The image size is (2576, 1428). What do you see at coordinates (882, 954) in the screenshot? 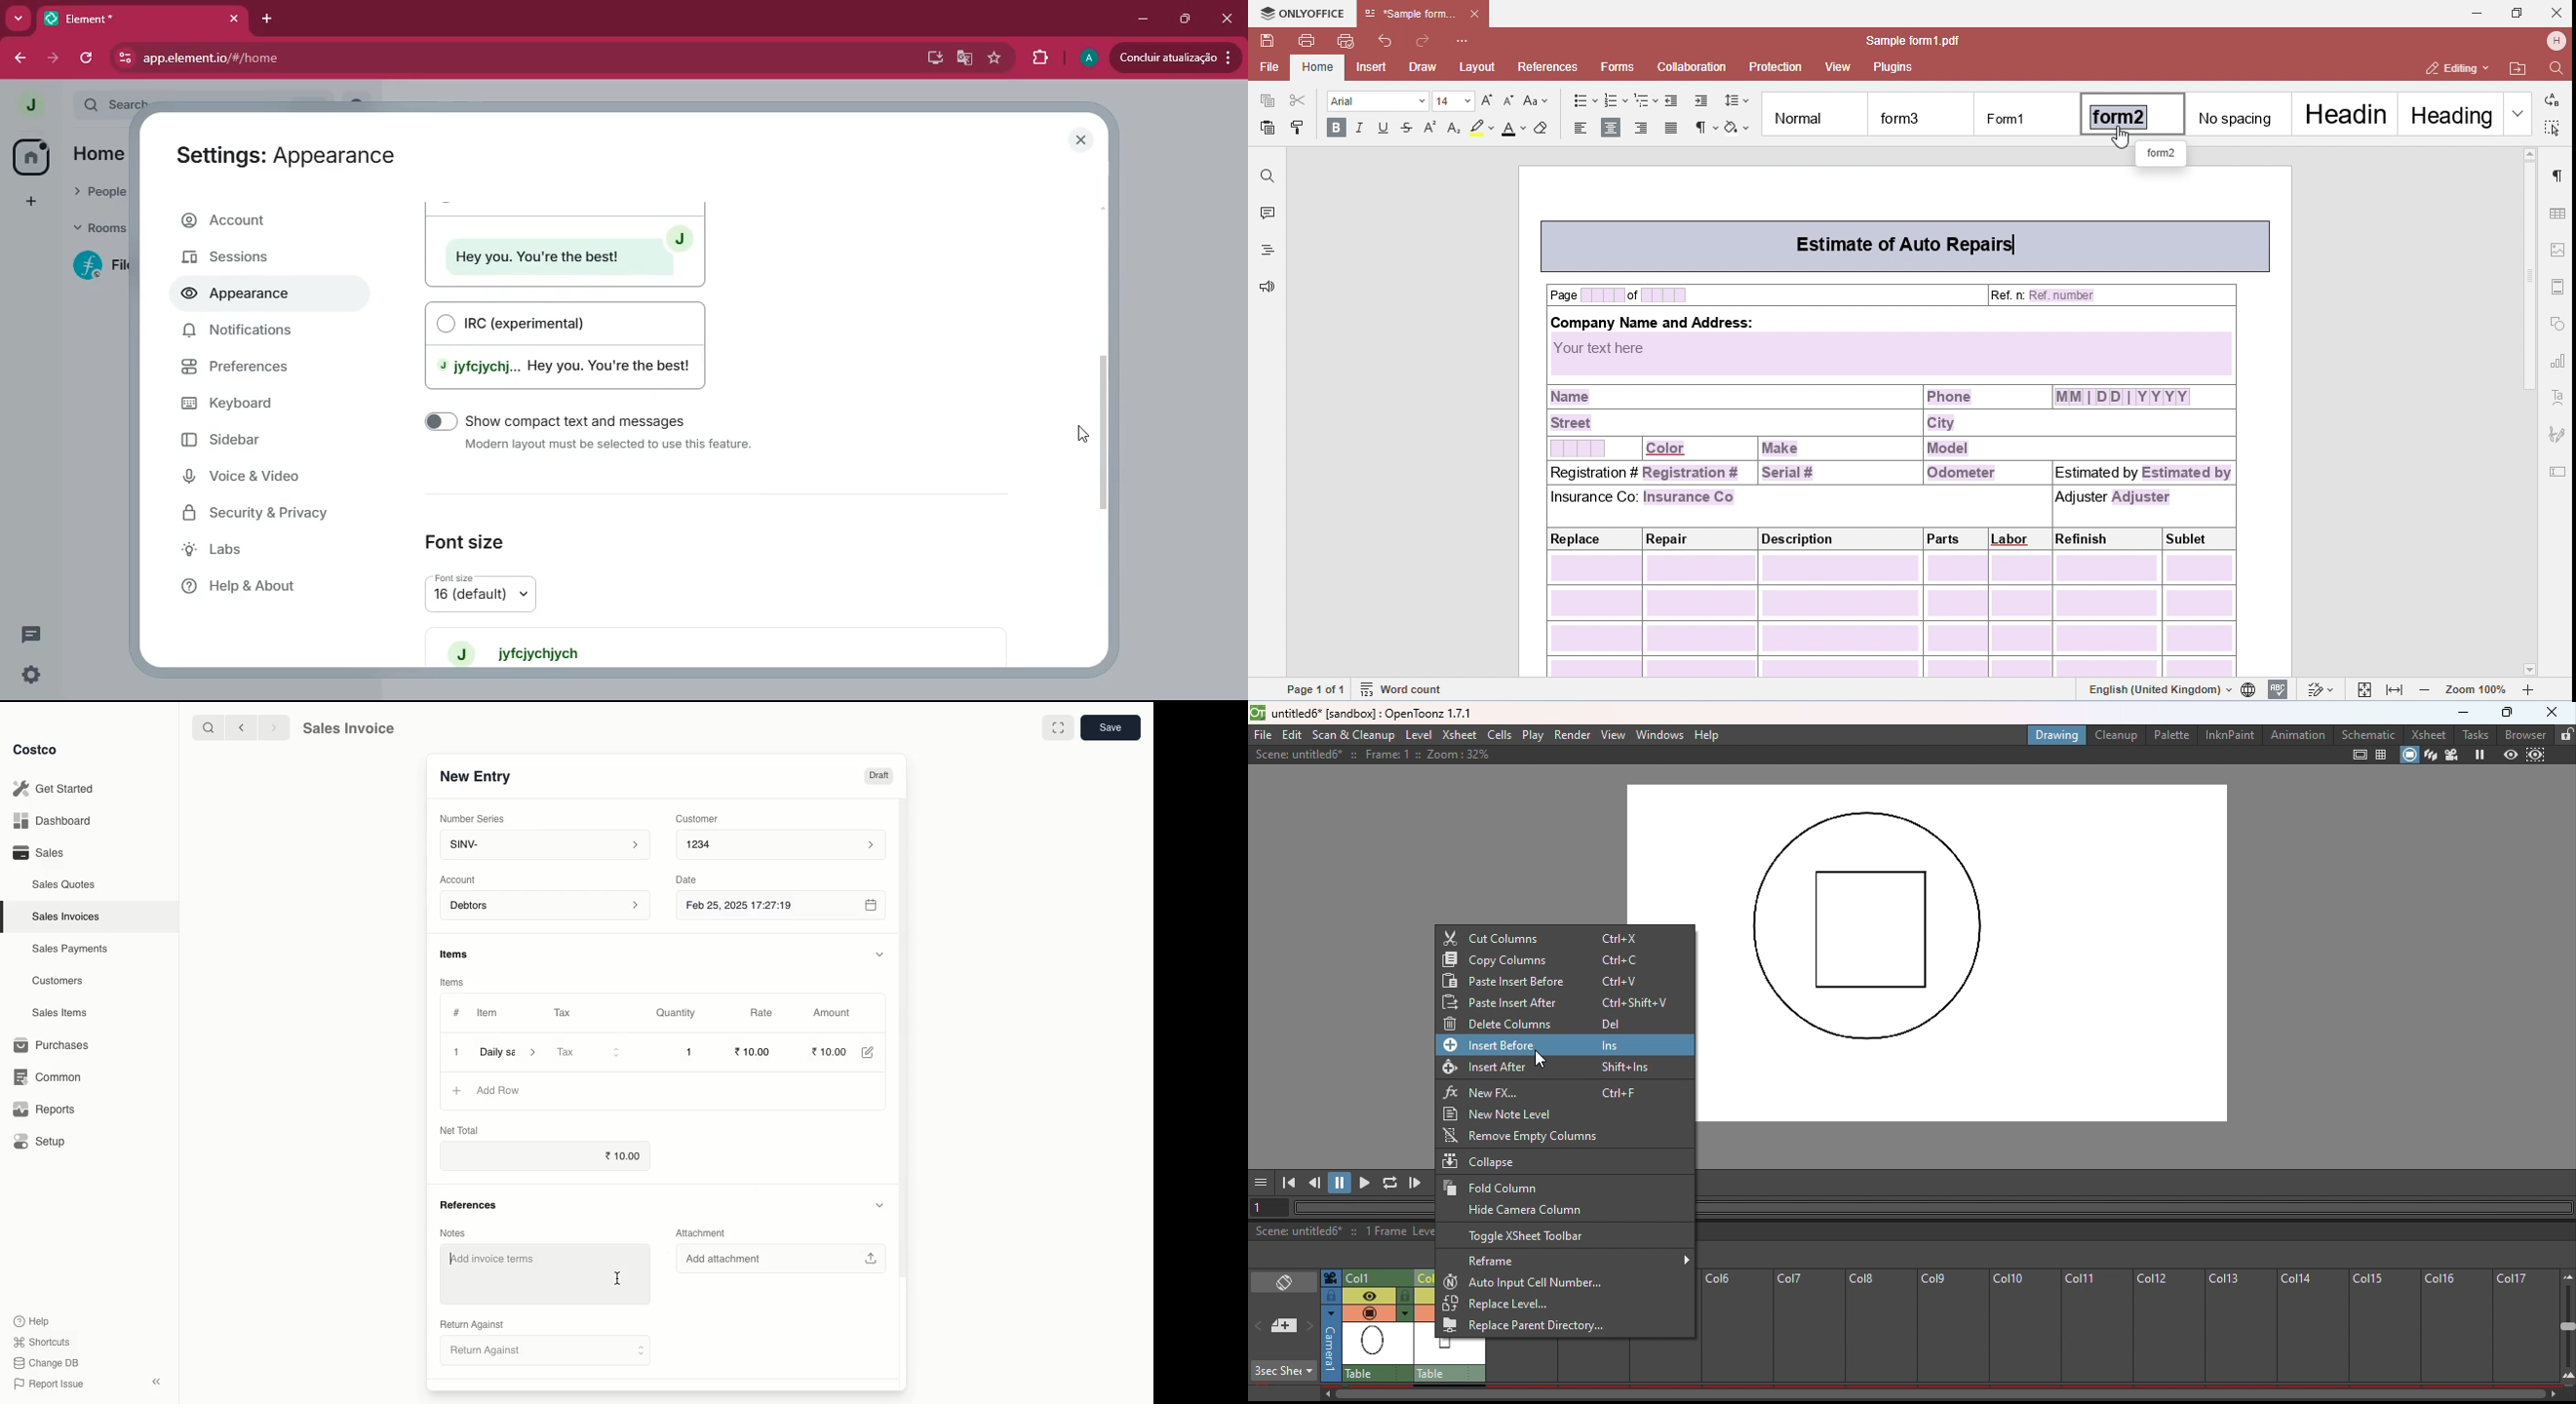
I see `Hide` at bounding box center [882, 954].